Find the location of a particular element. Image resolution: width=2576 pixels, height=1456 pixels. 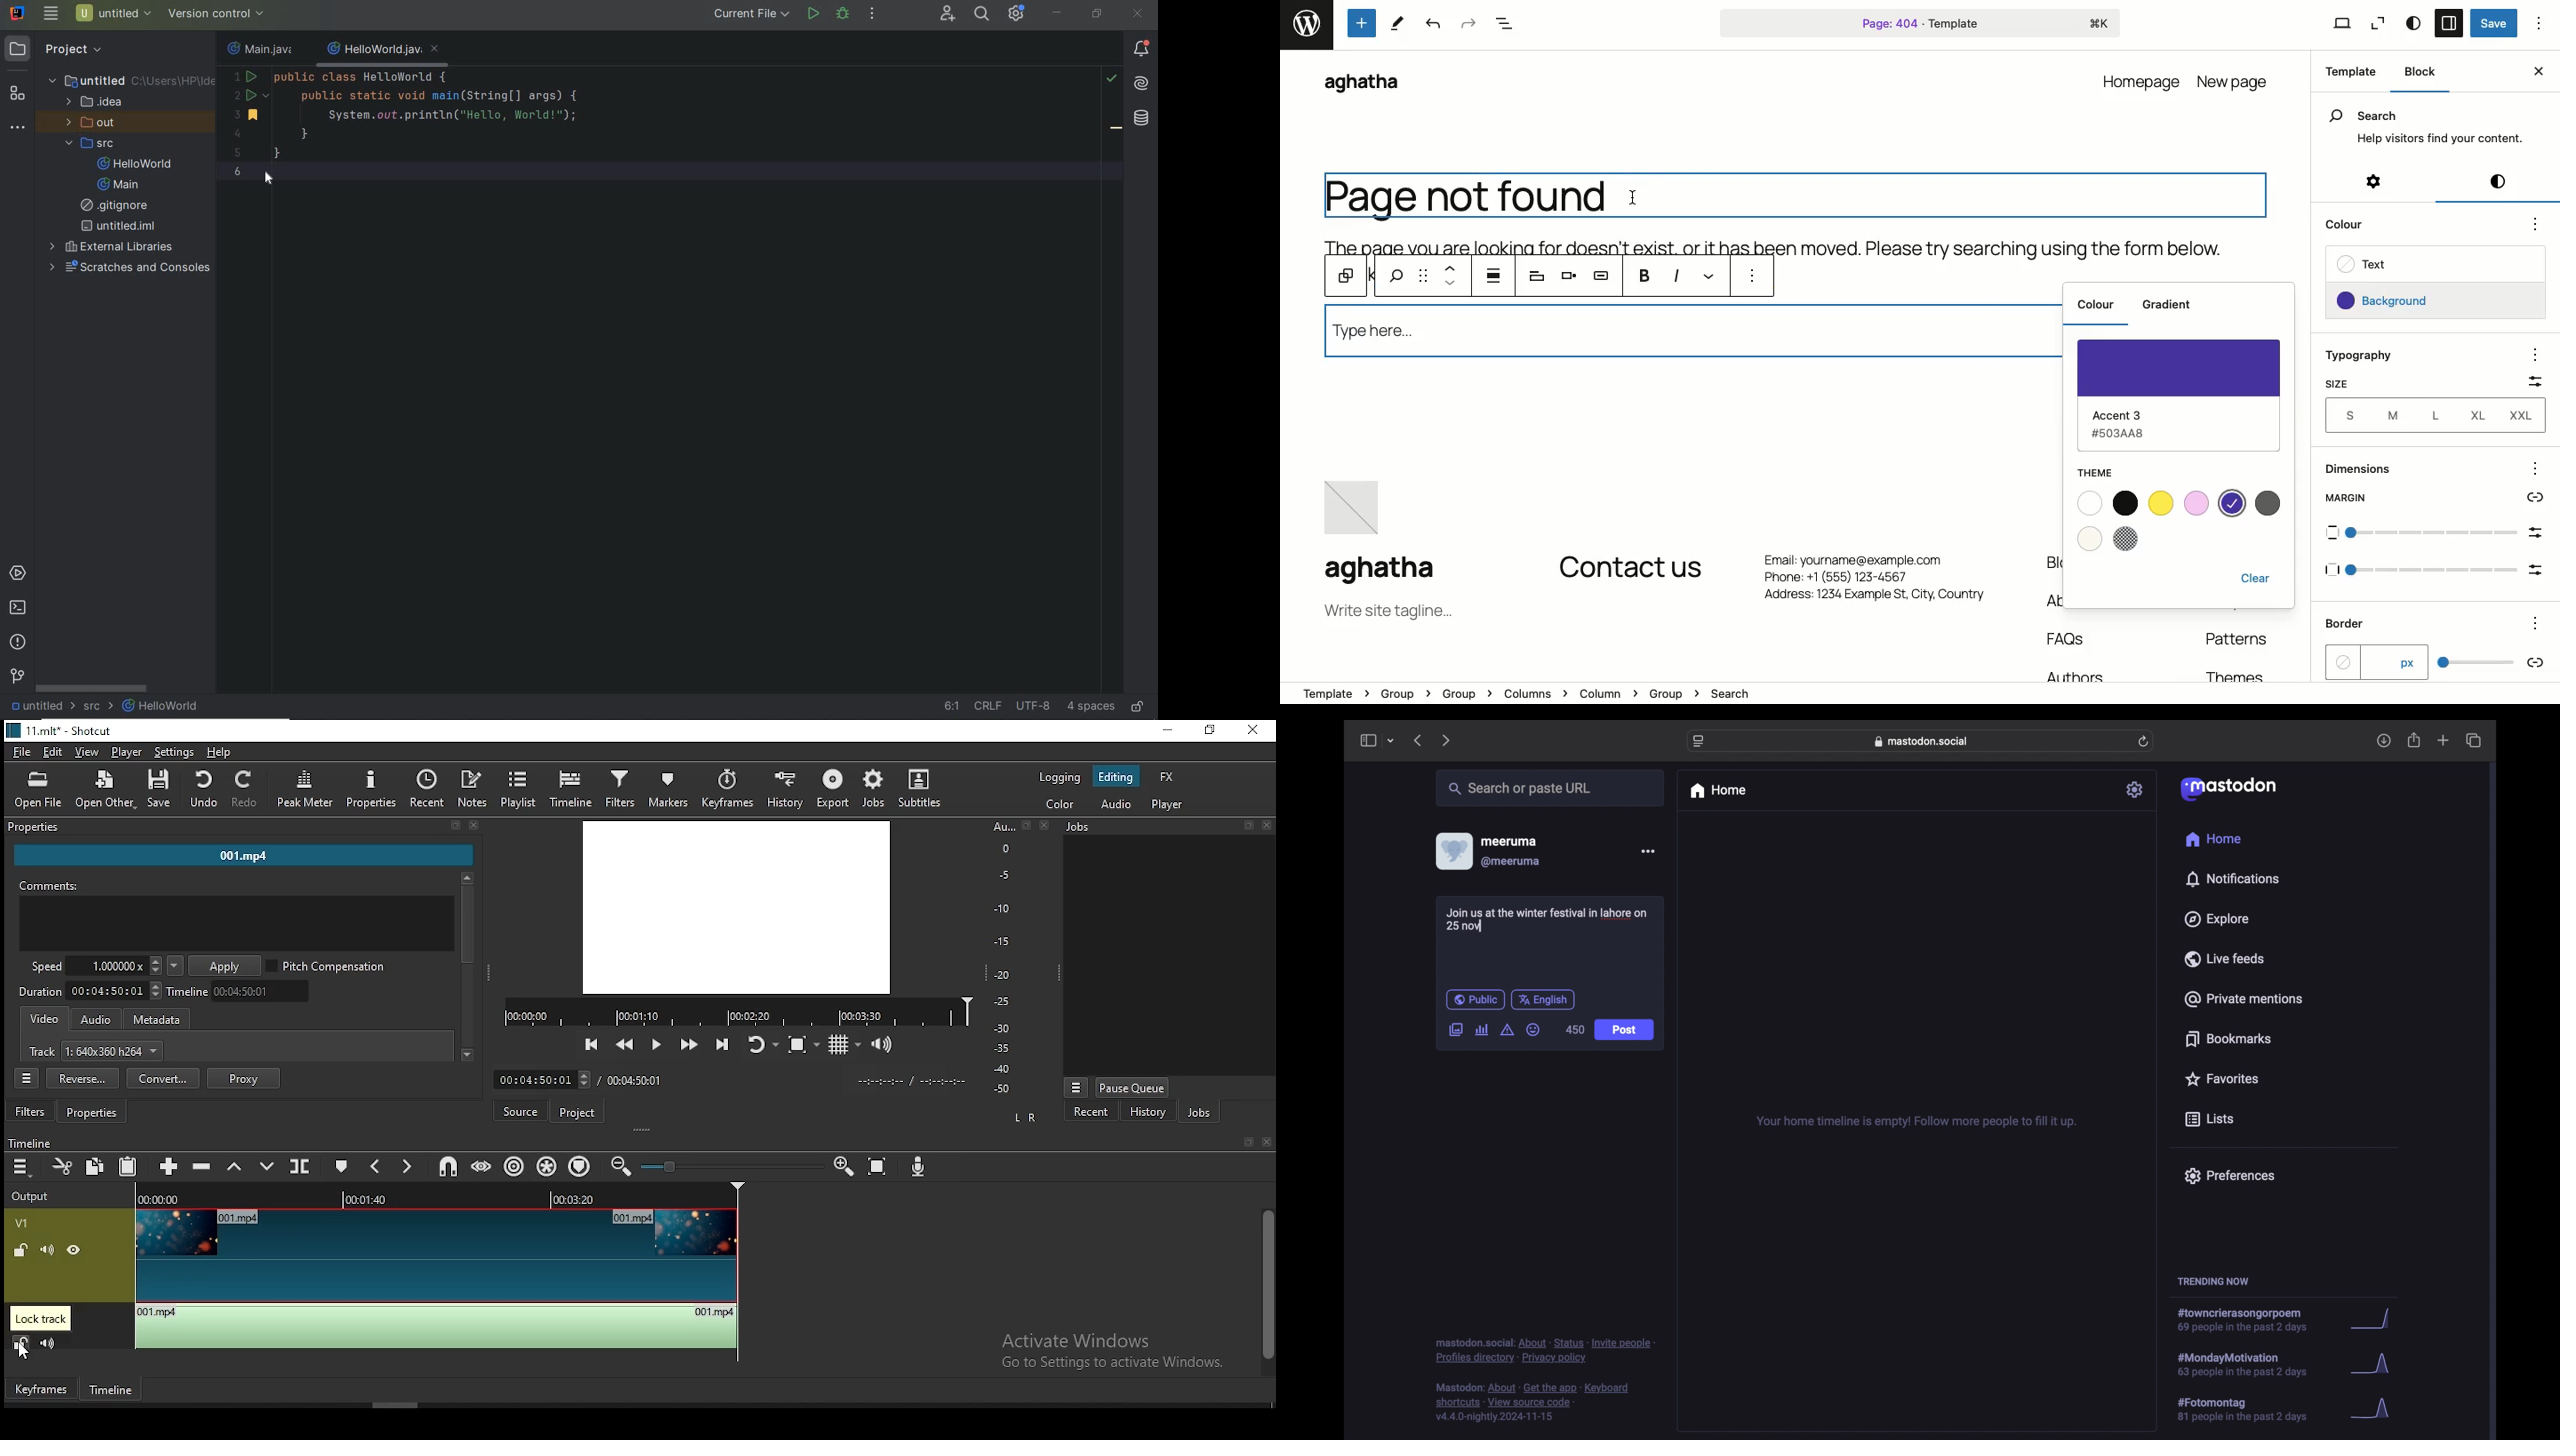

copy is located at coordinates (96, 1166).